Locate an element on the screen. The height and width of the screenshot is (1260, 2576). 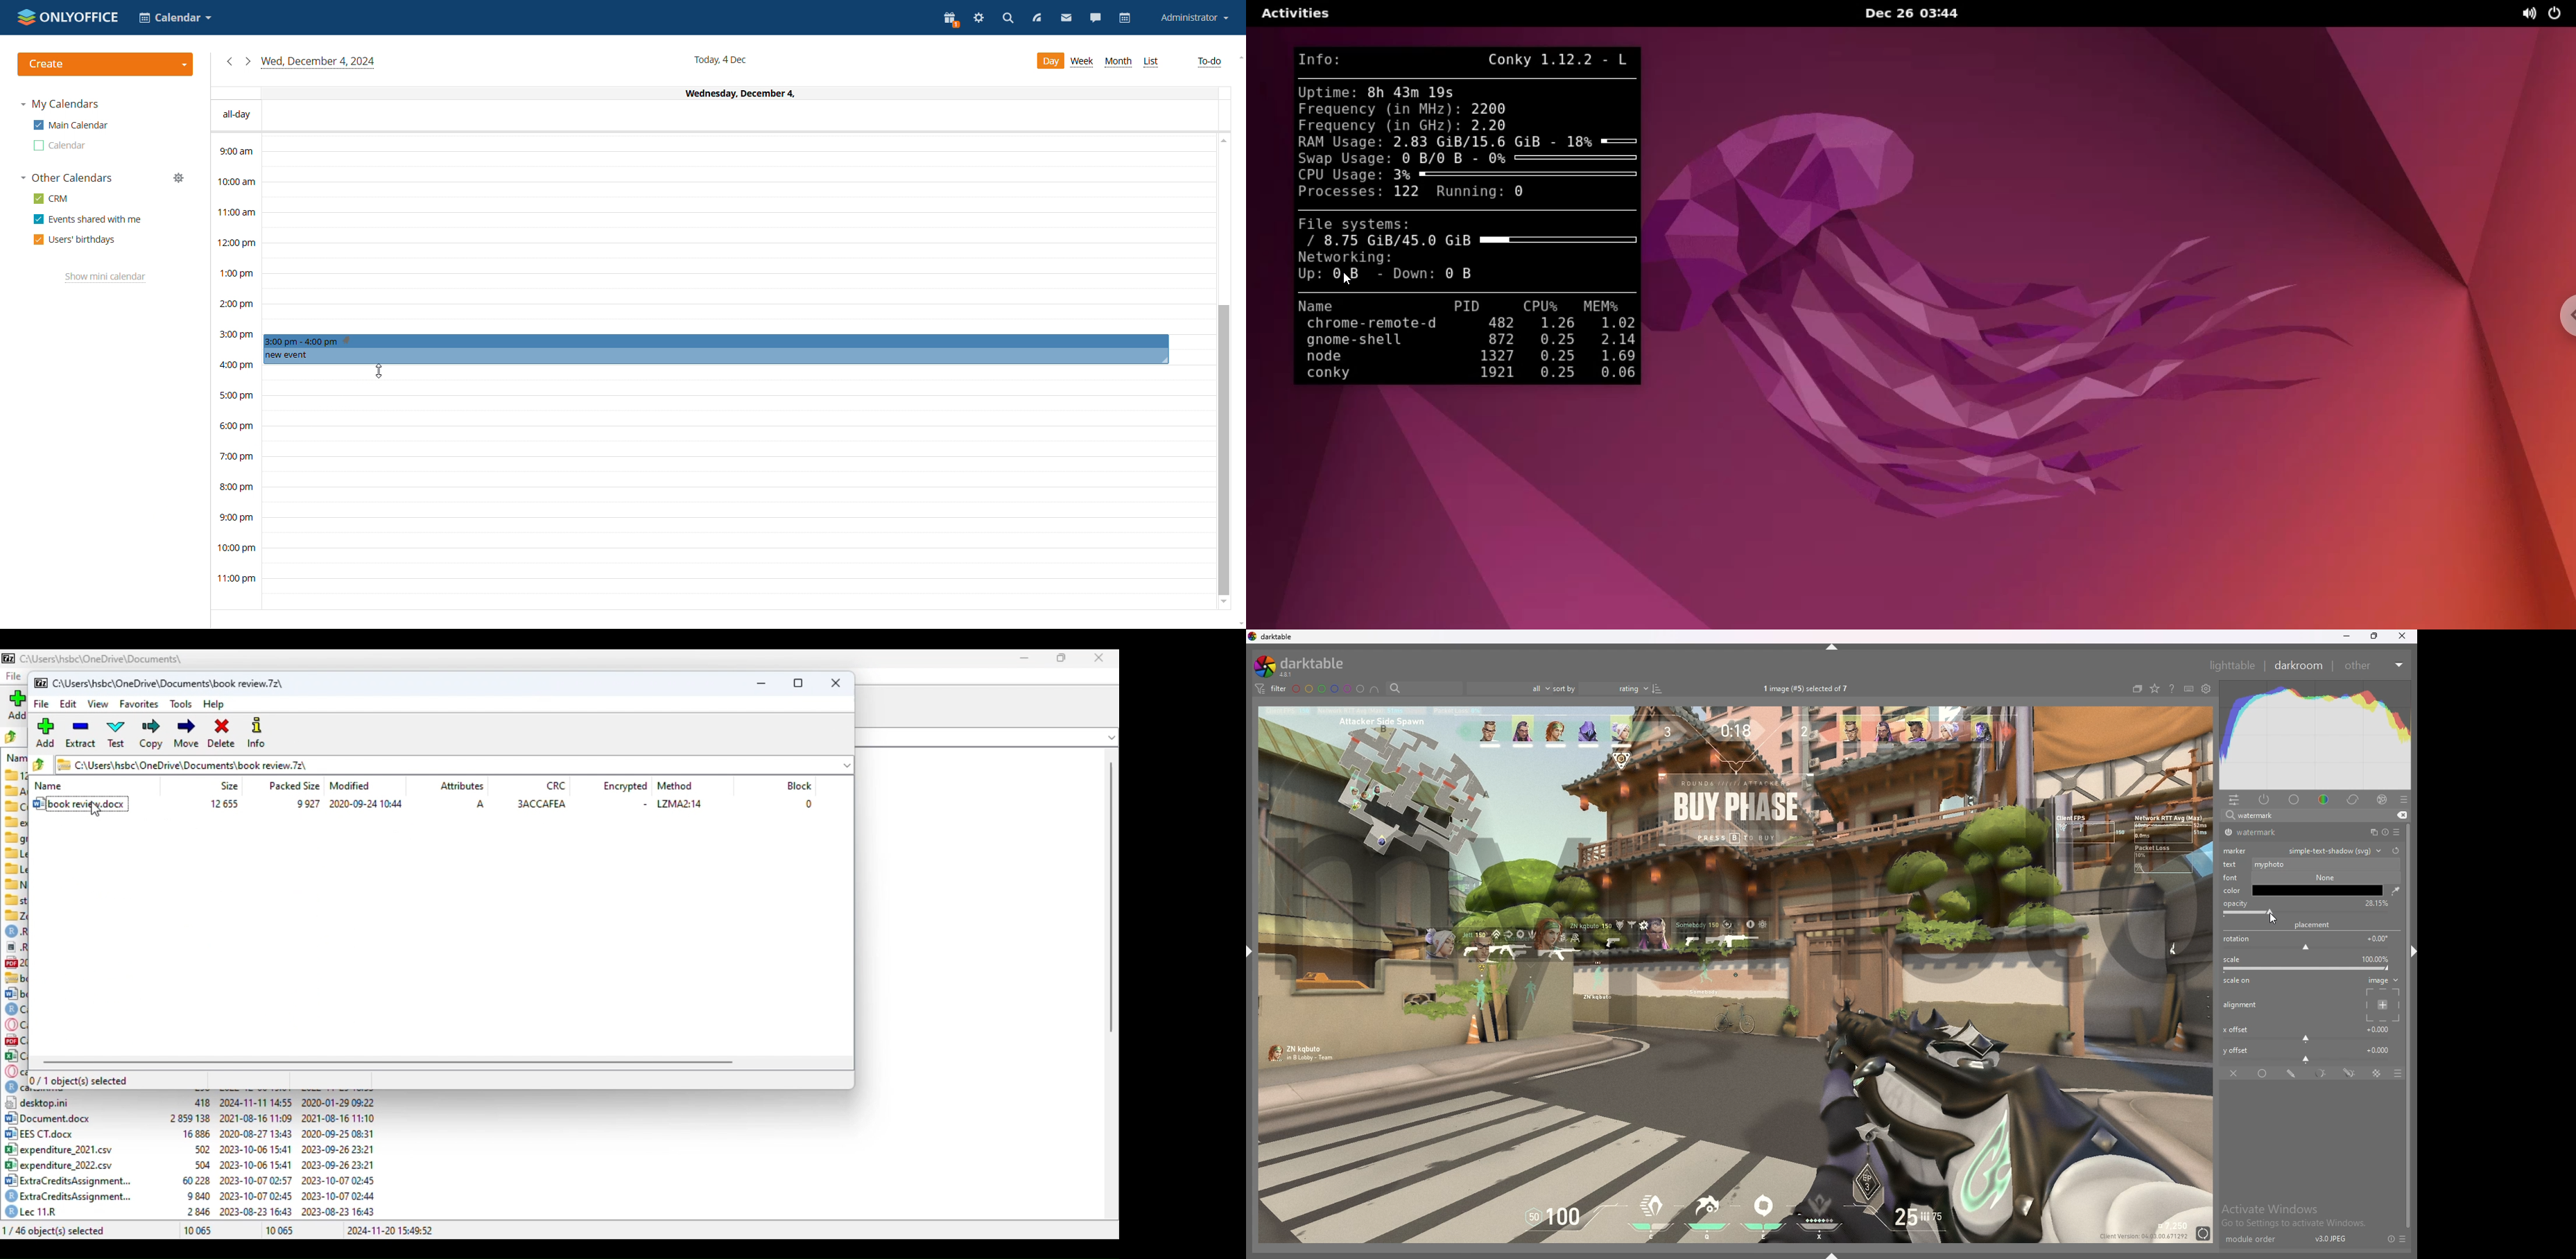
cursor is located at coordinates (2272, 918).